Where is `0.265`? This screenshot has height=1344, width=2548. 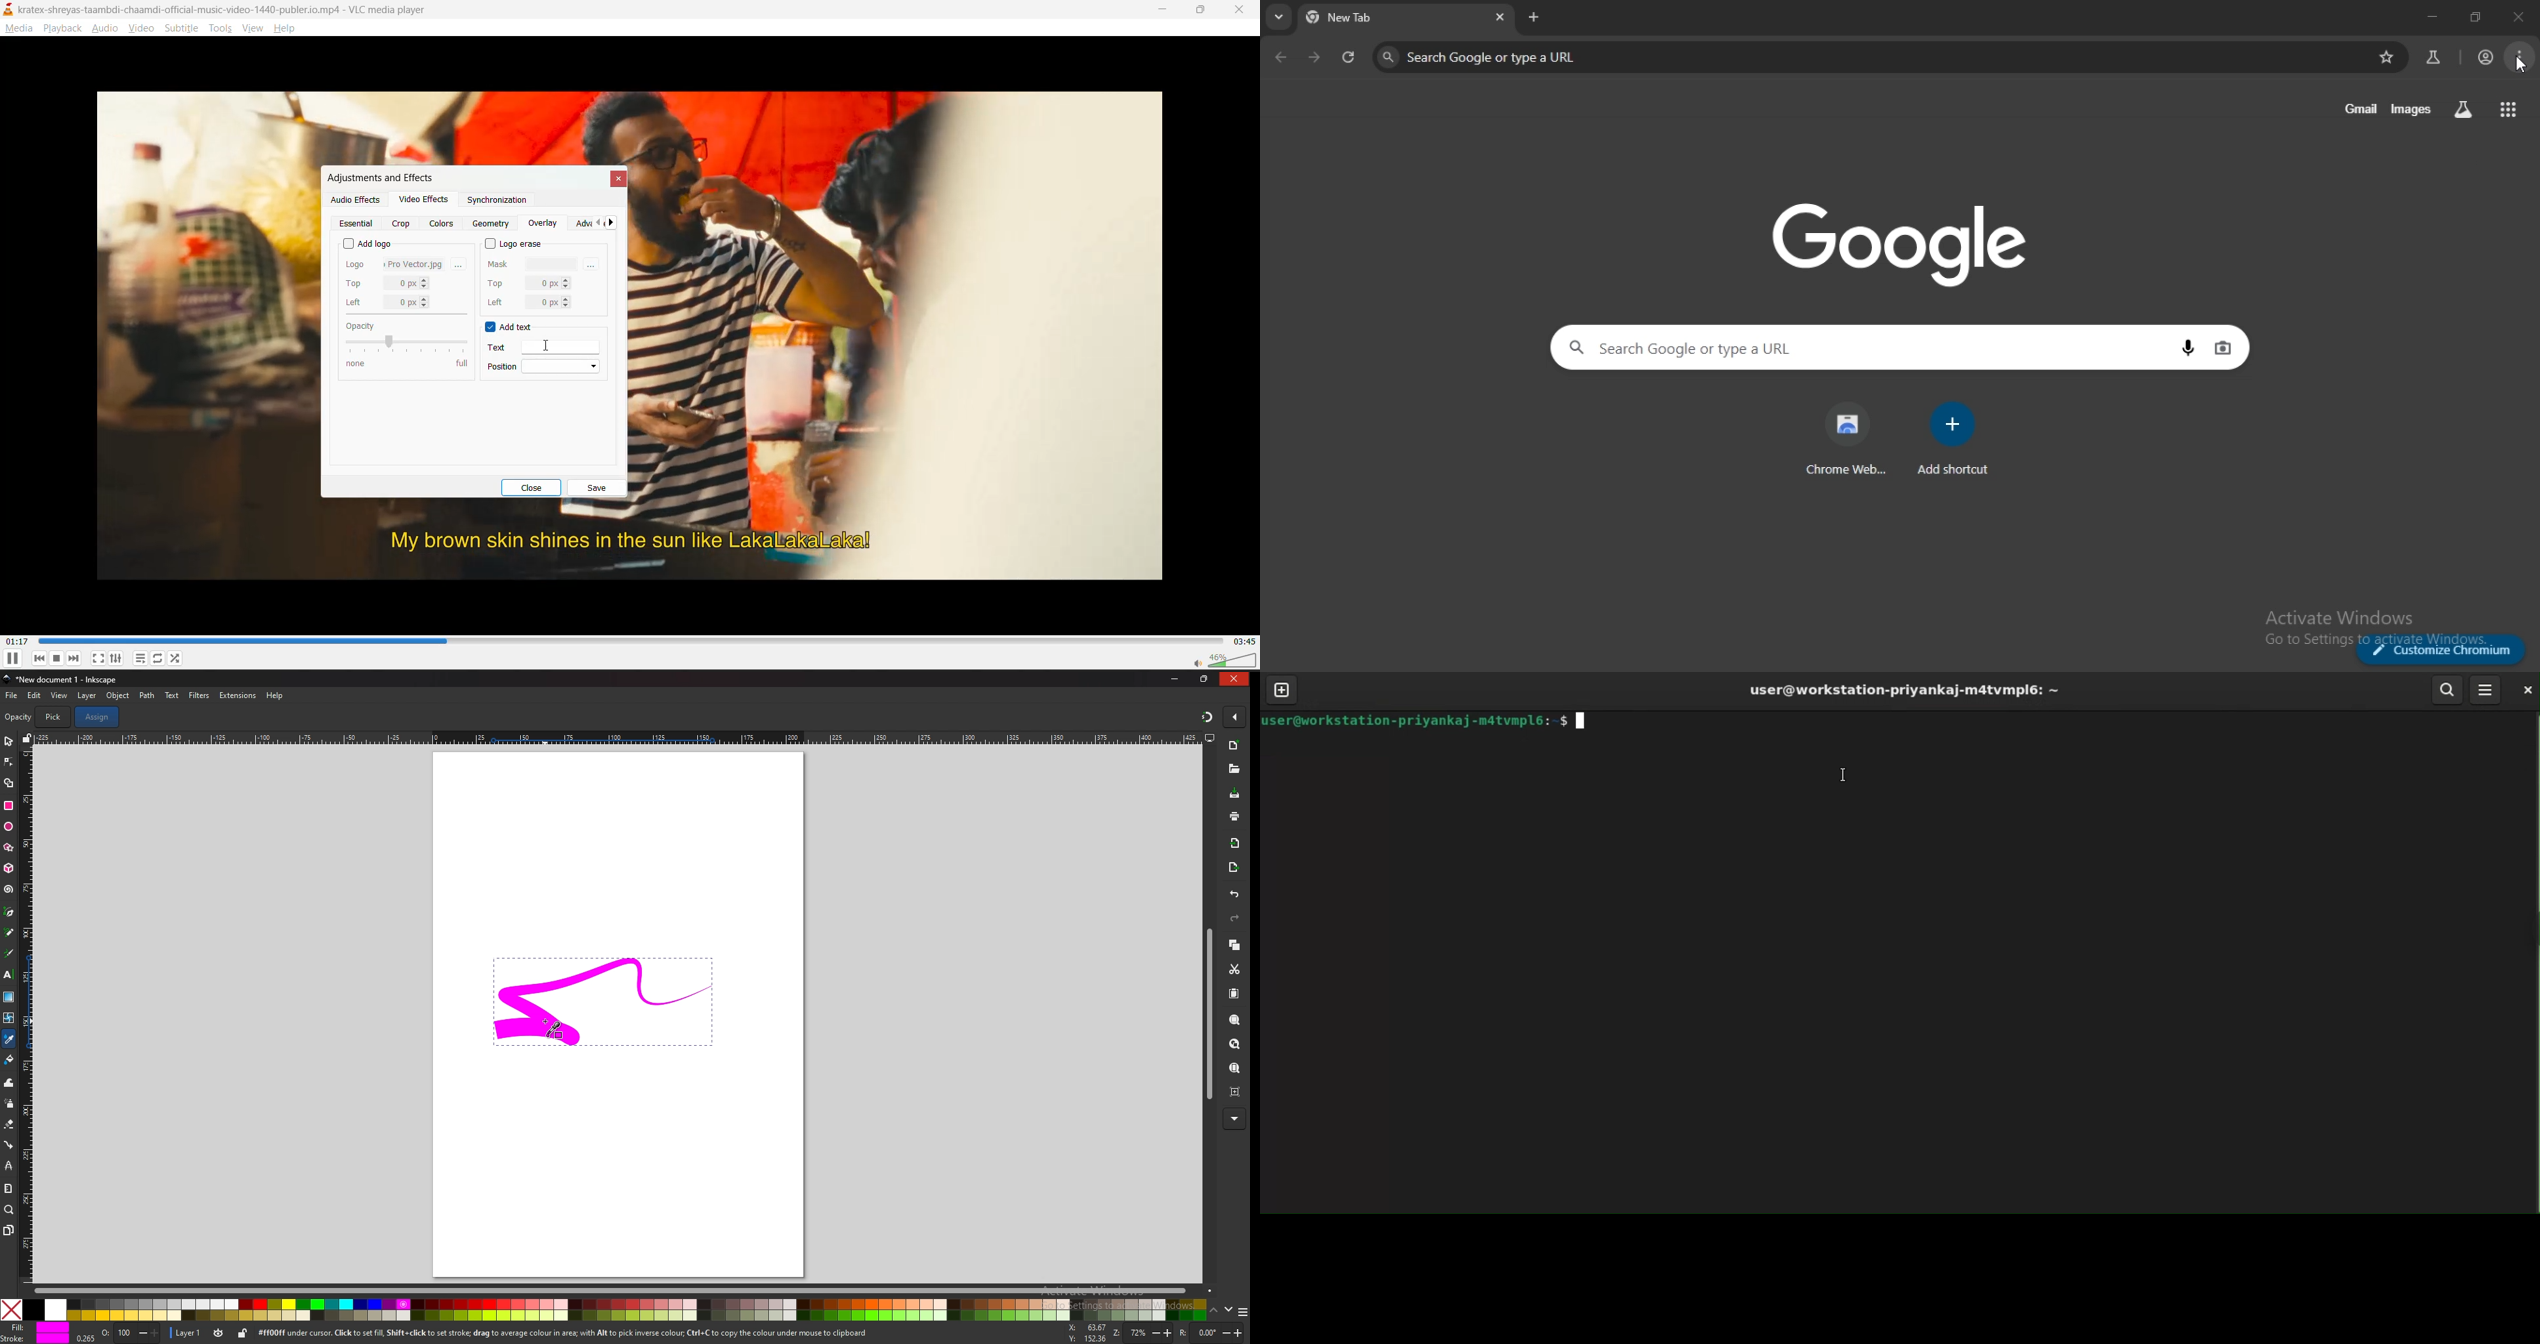
0.265 is located at coordinates (86, 1336).